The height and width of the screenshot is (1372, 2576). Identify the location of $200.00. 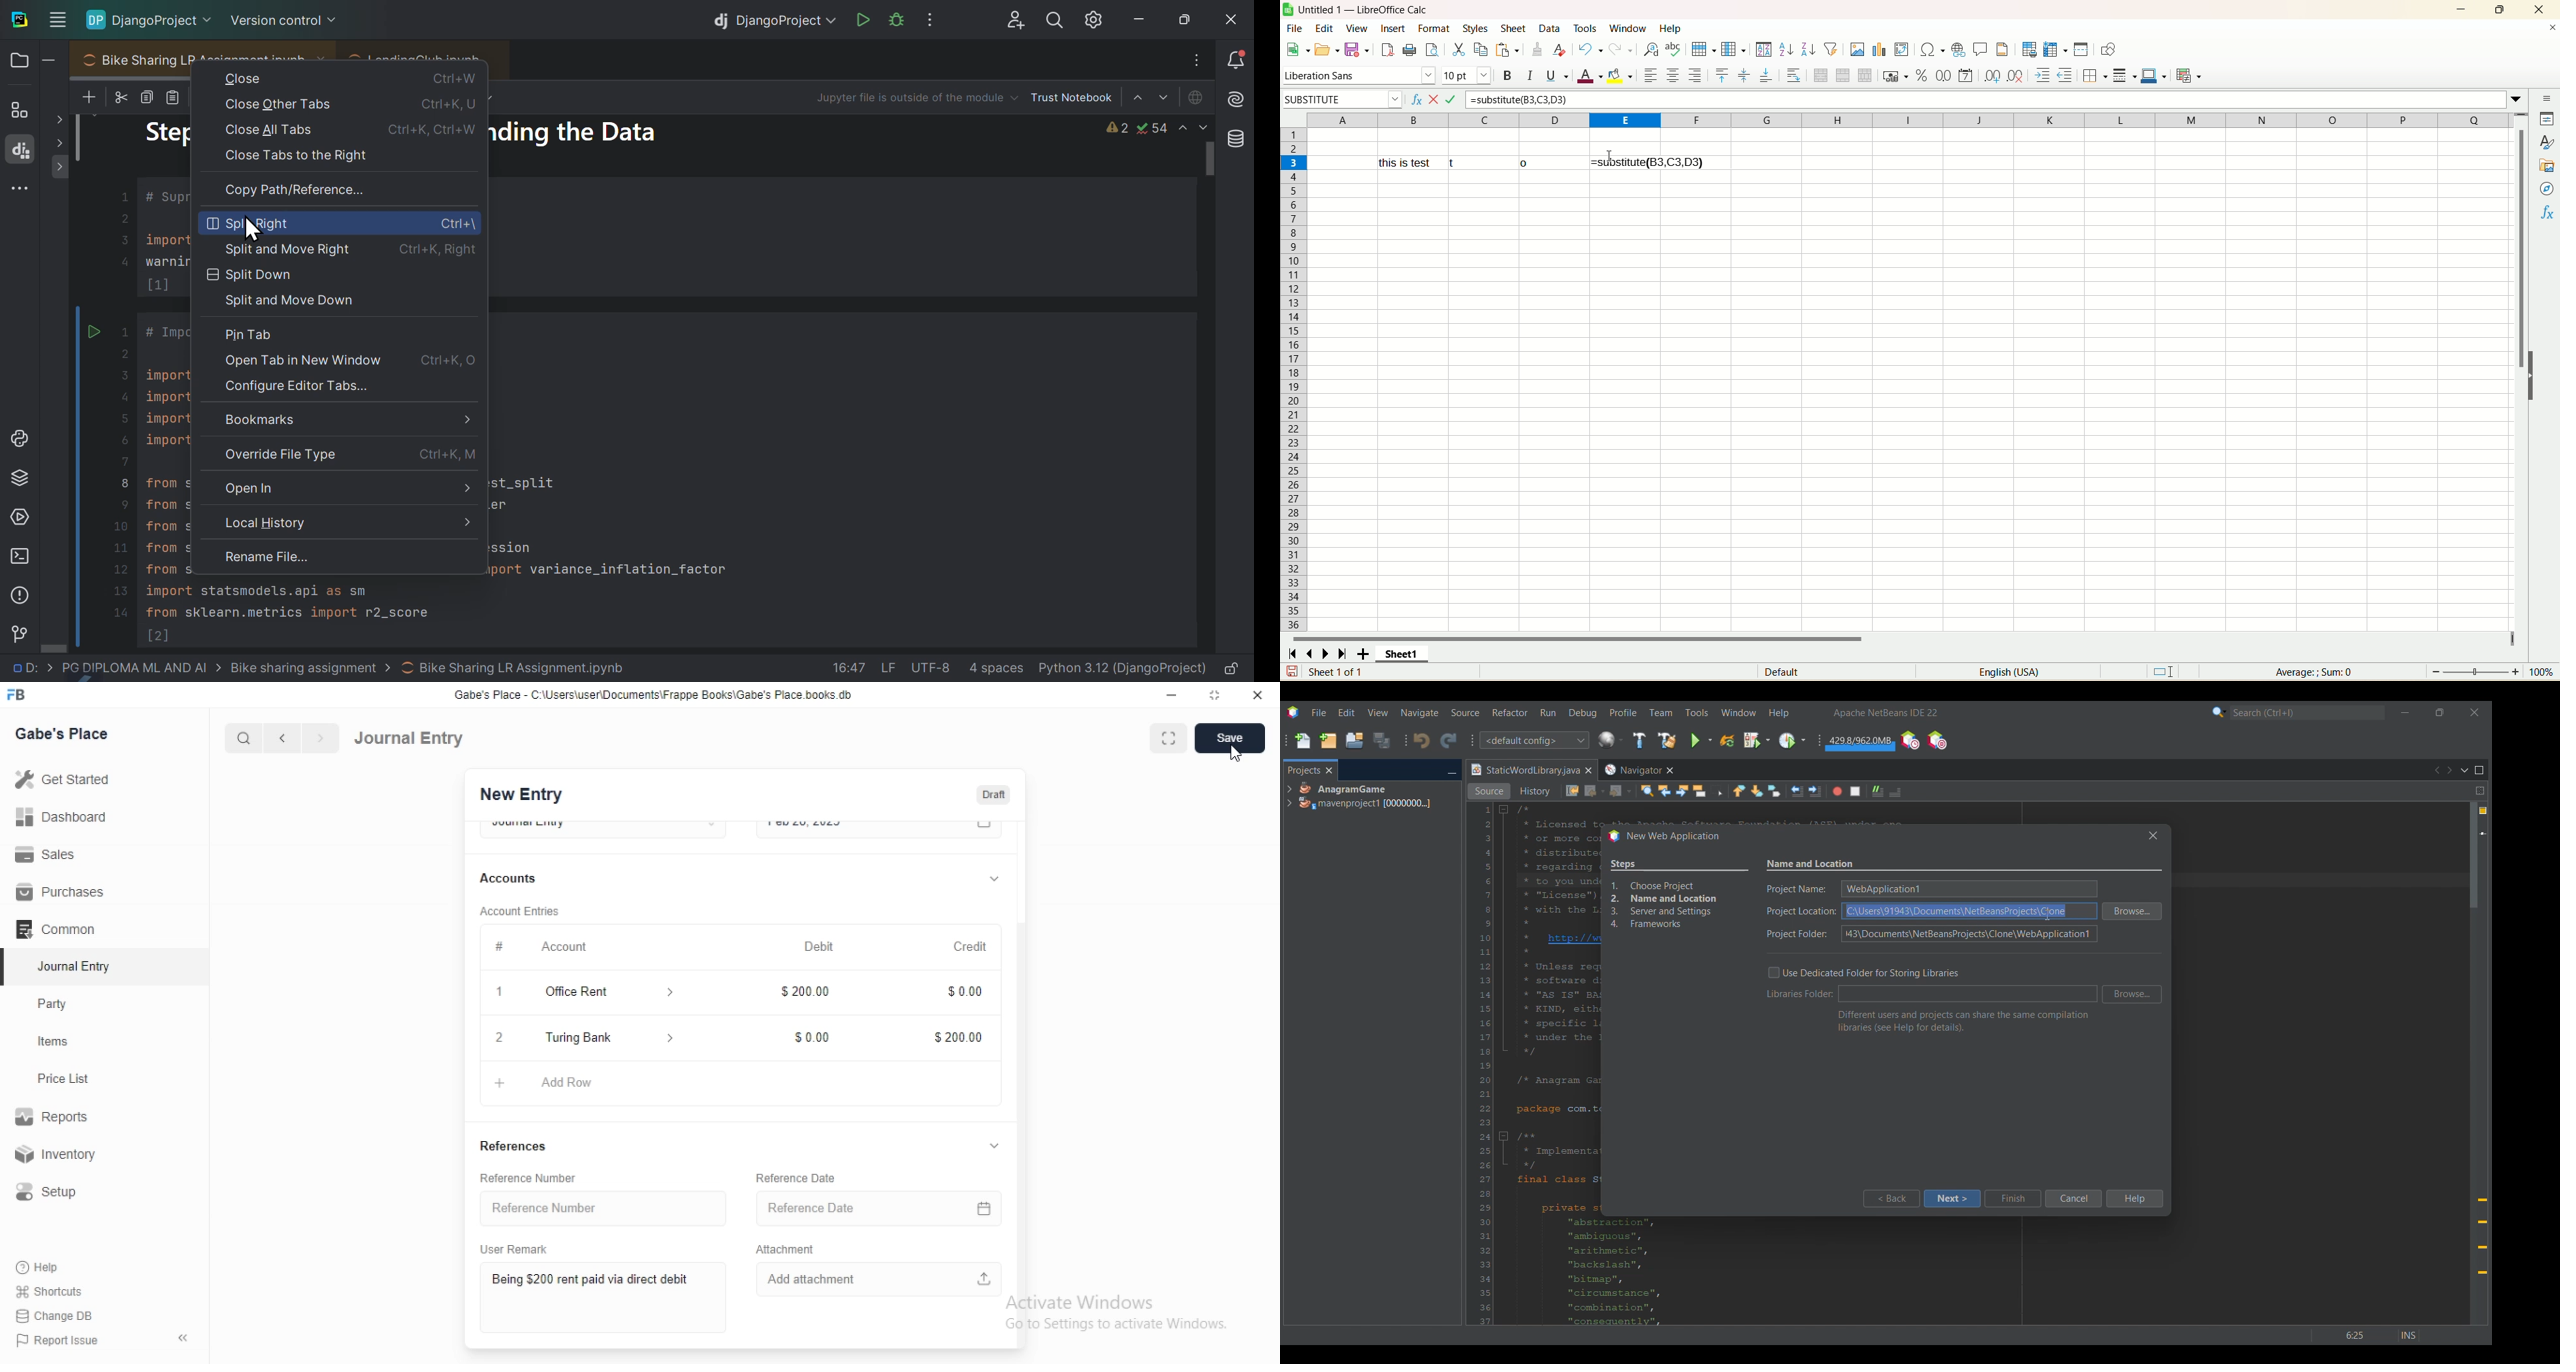
(957, 1039).